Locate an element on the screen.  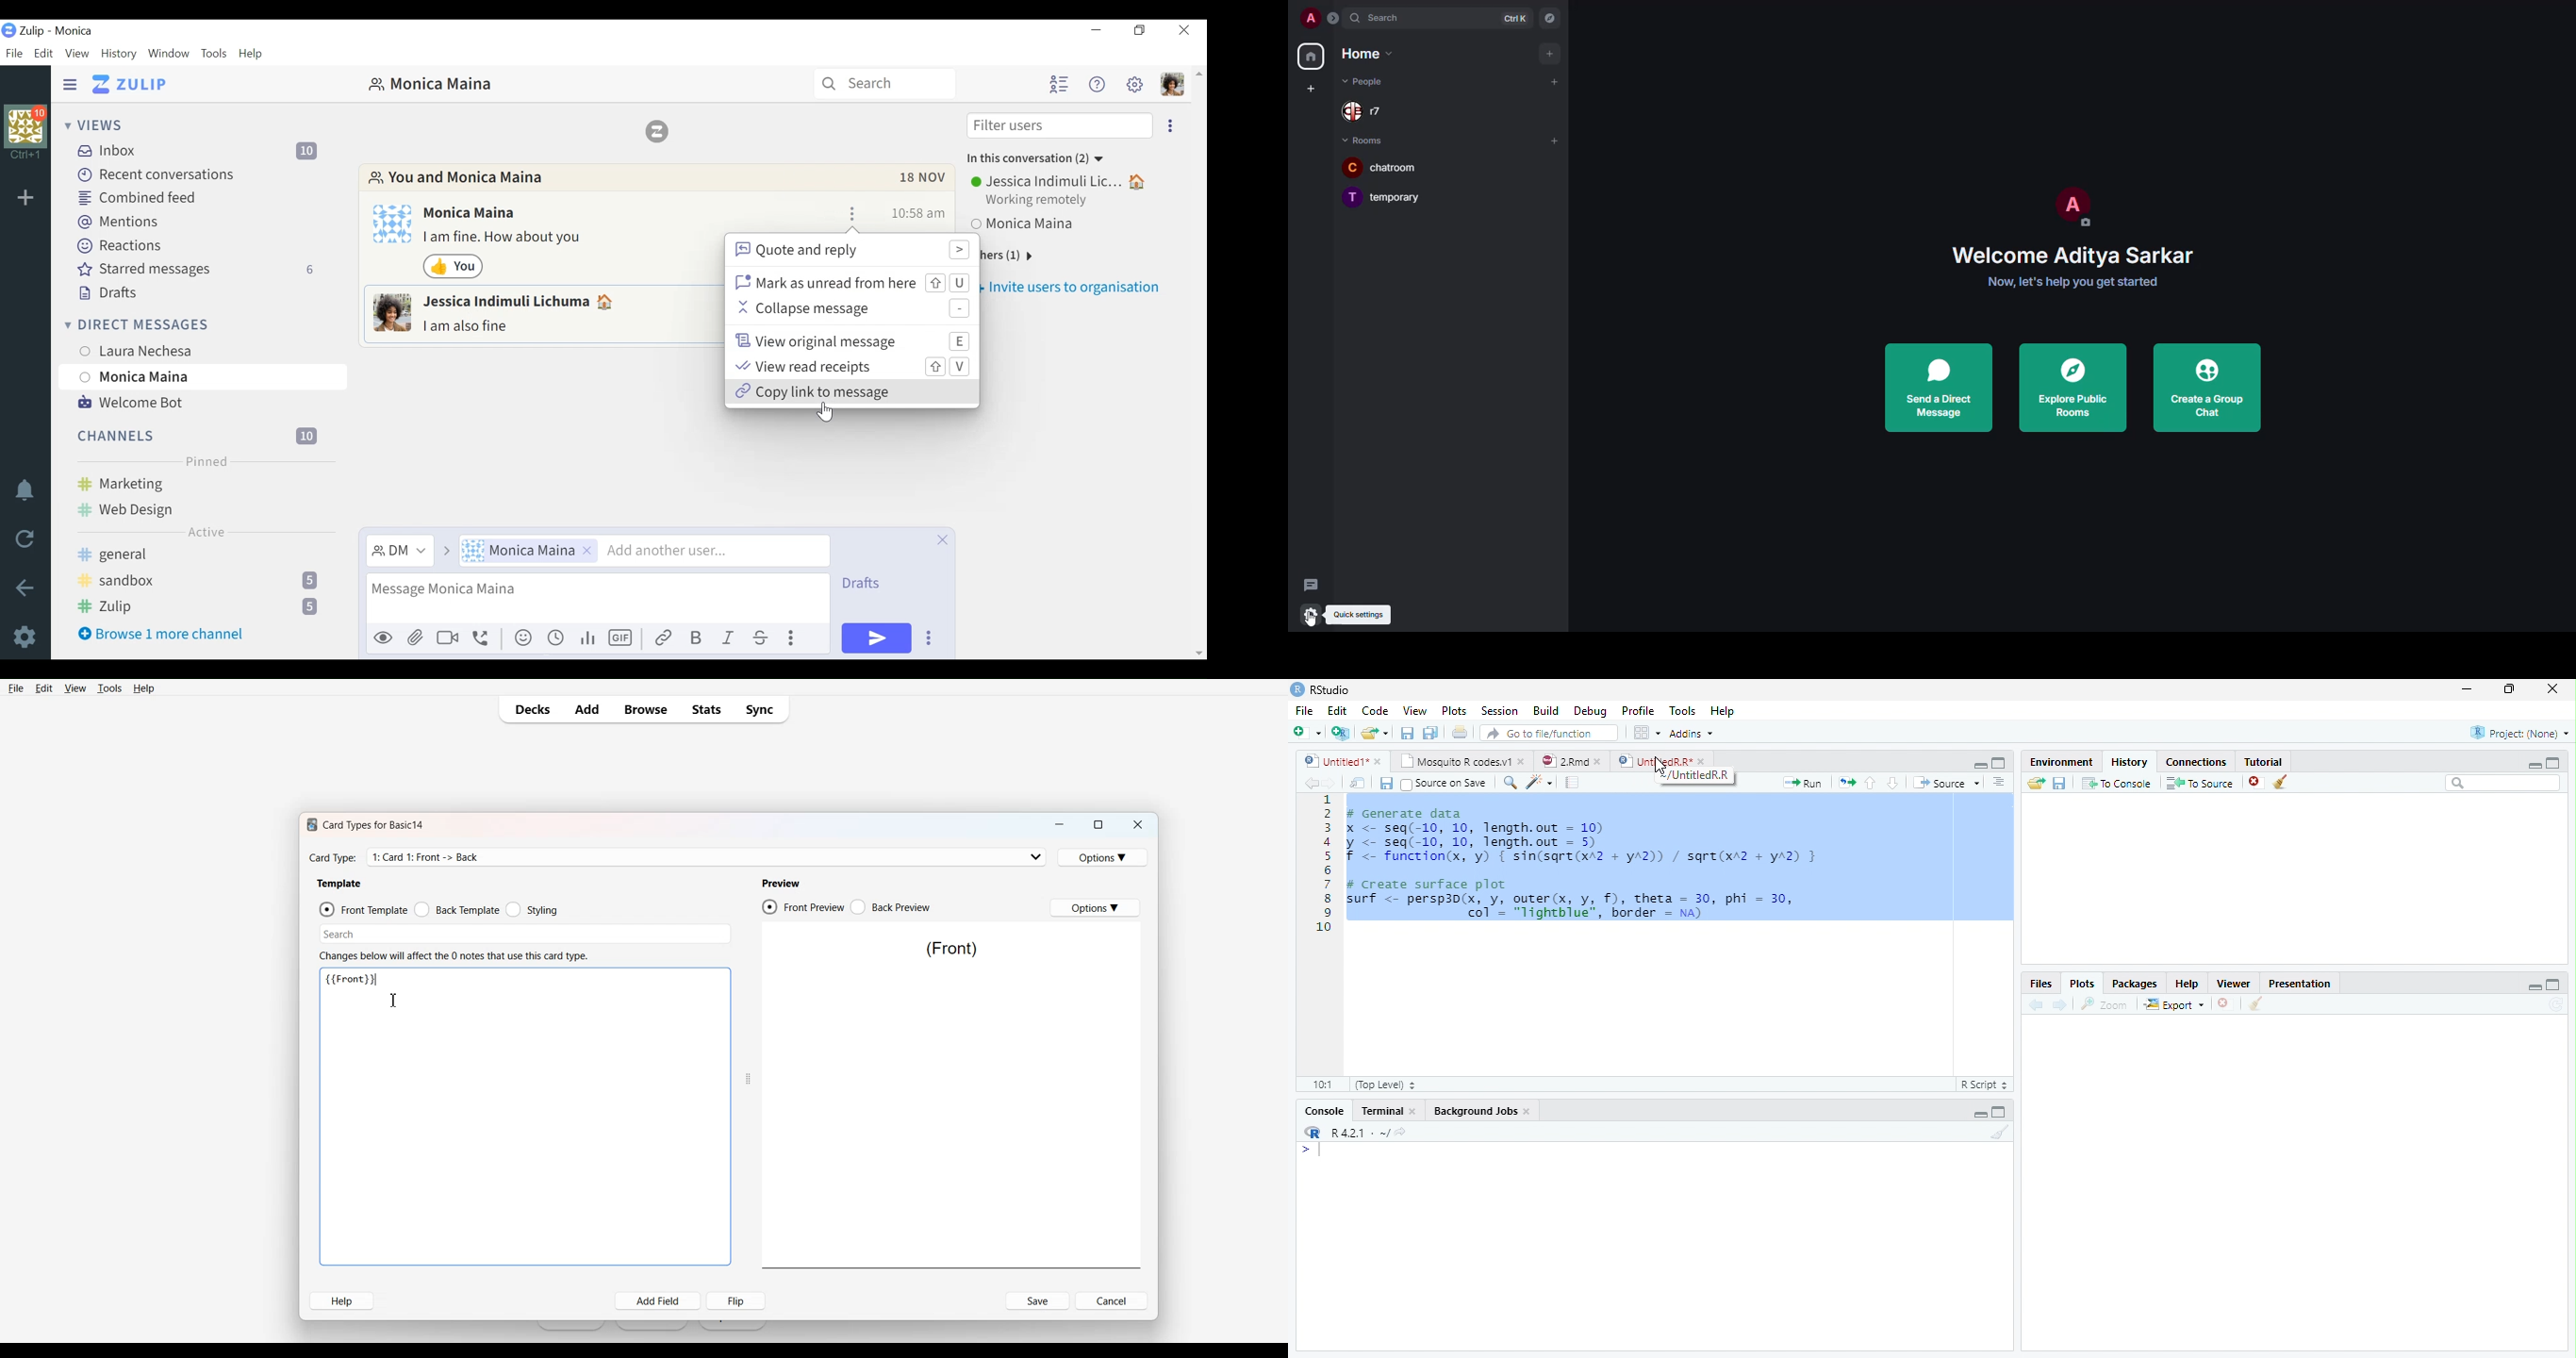
History is located at coordinates (2130, 761).